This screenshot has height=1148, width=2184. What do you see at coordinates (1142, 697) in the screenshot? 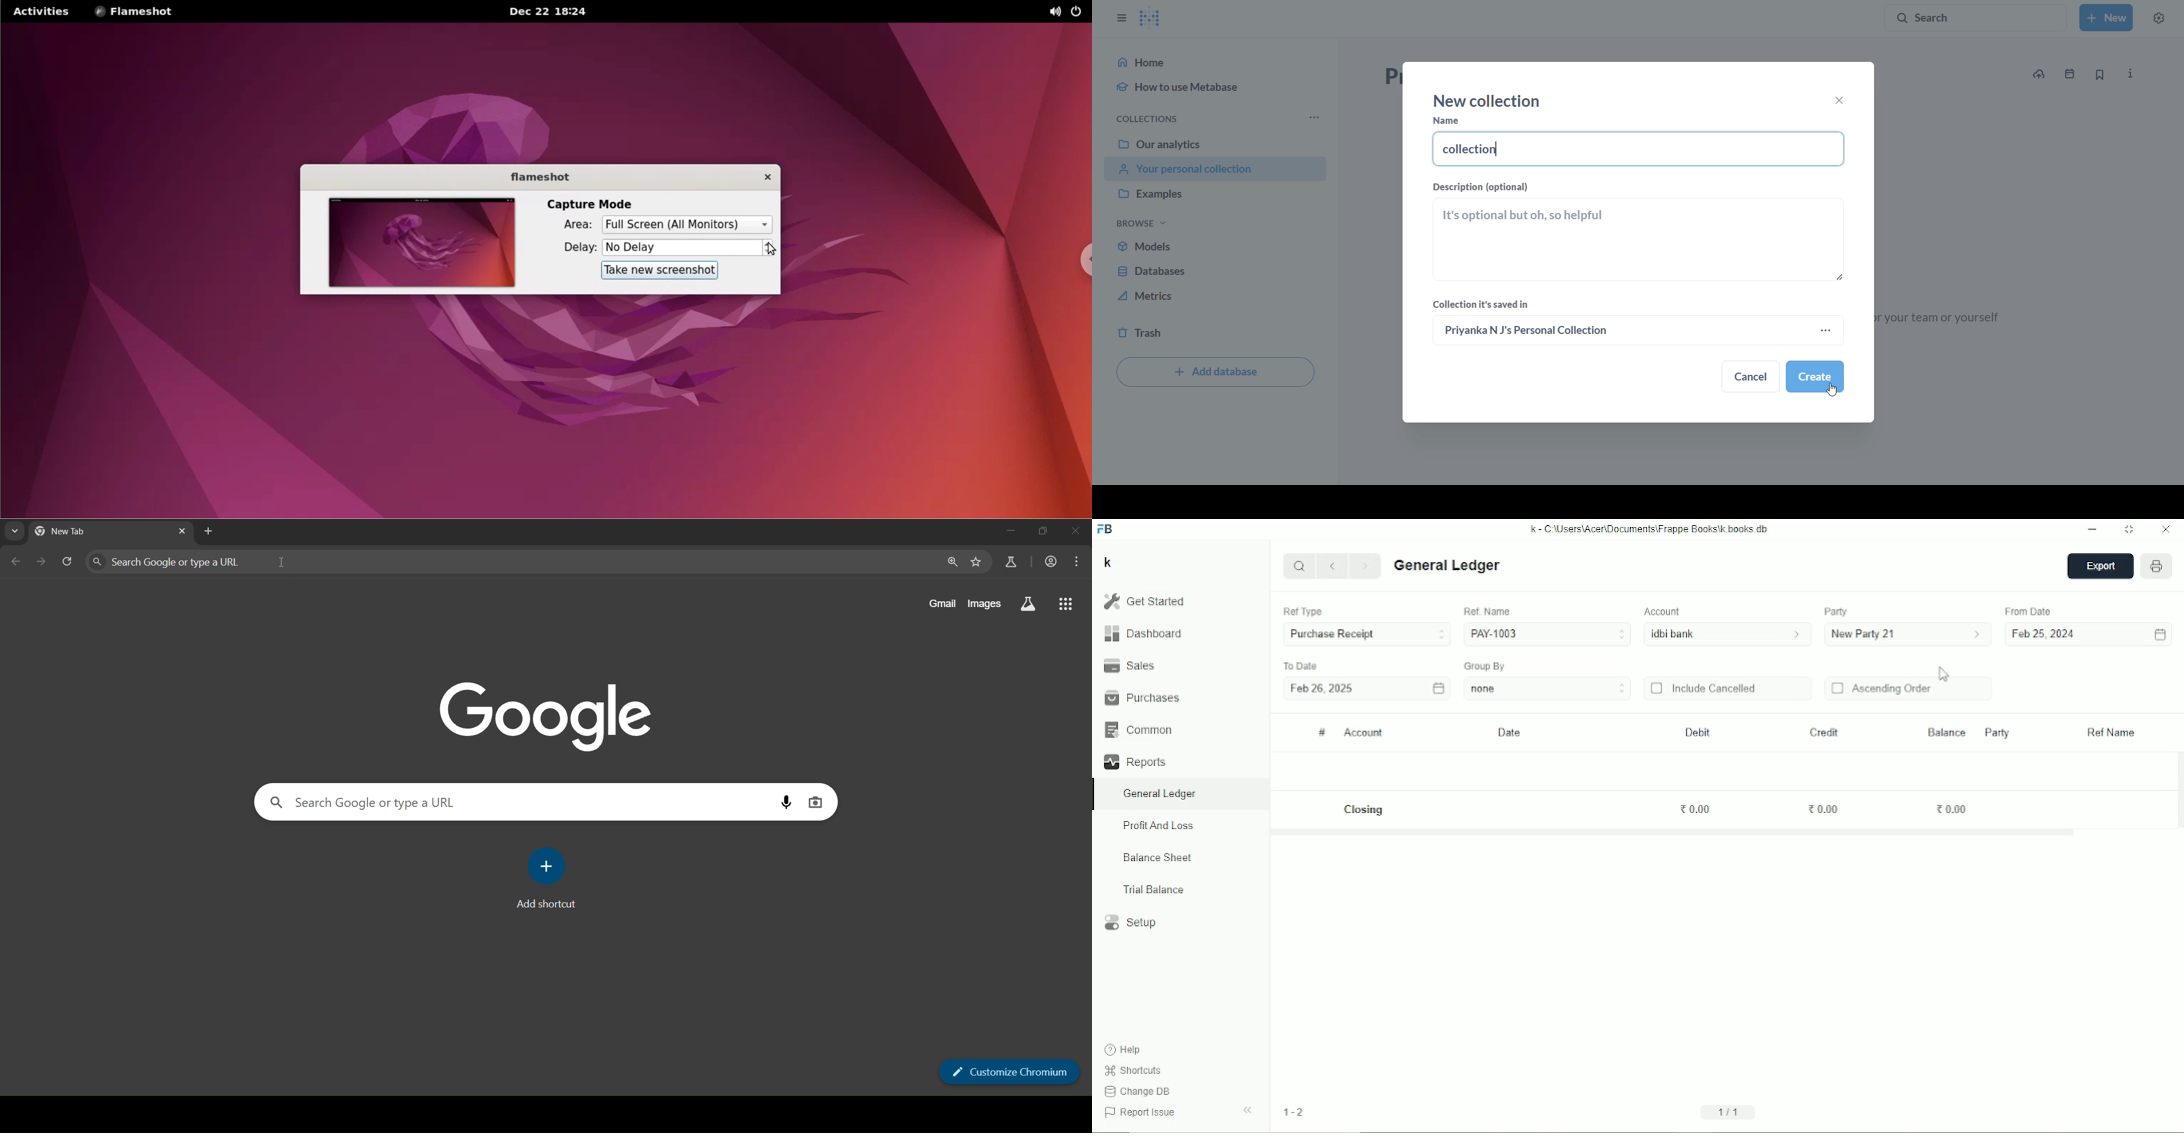
I see `Purchases` at bounding box center [1142, 697].